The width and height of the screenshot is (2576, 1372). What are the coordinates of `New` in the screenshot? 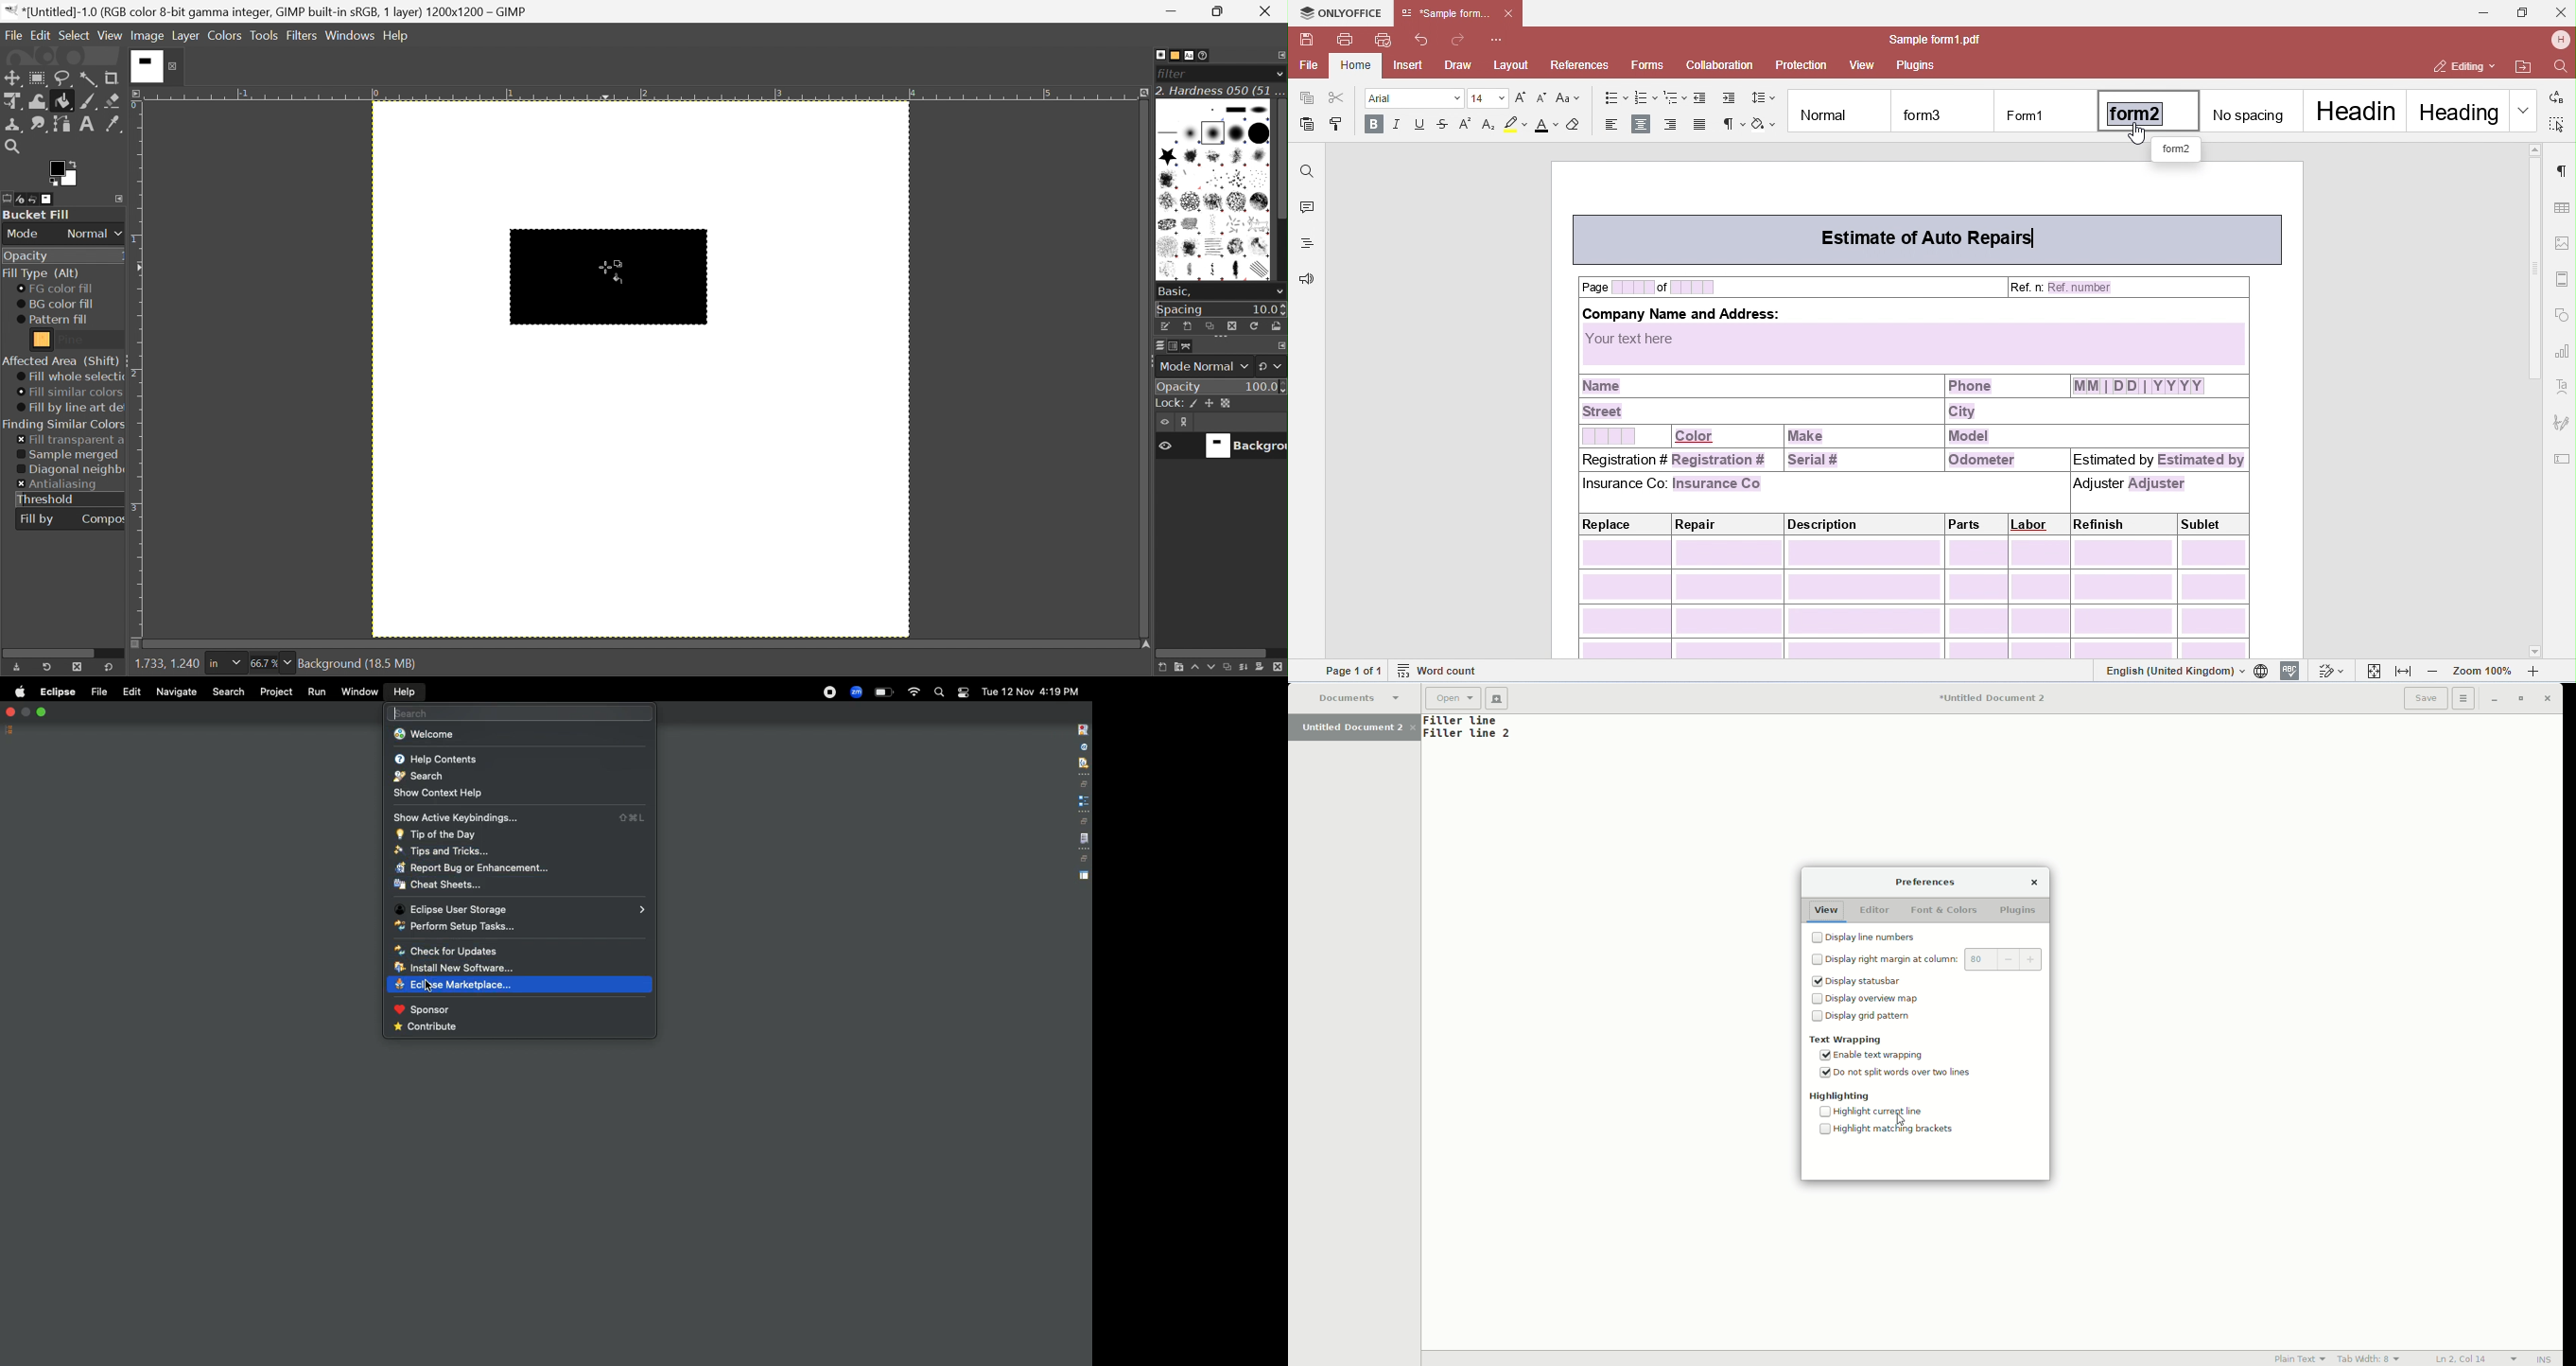 It's located at (1500, 698).